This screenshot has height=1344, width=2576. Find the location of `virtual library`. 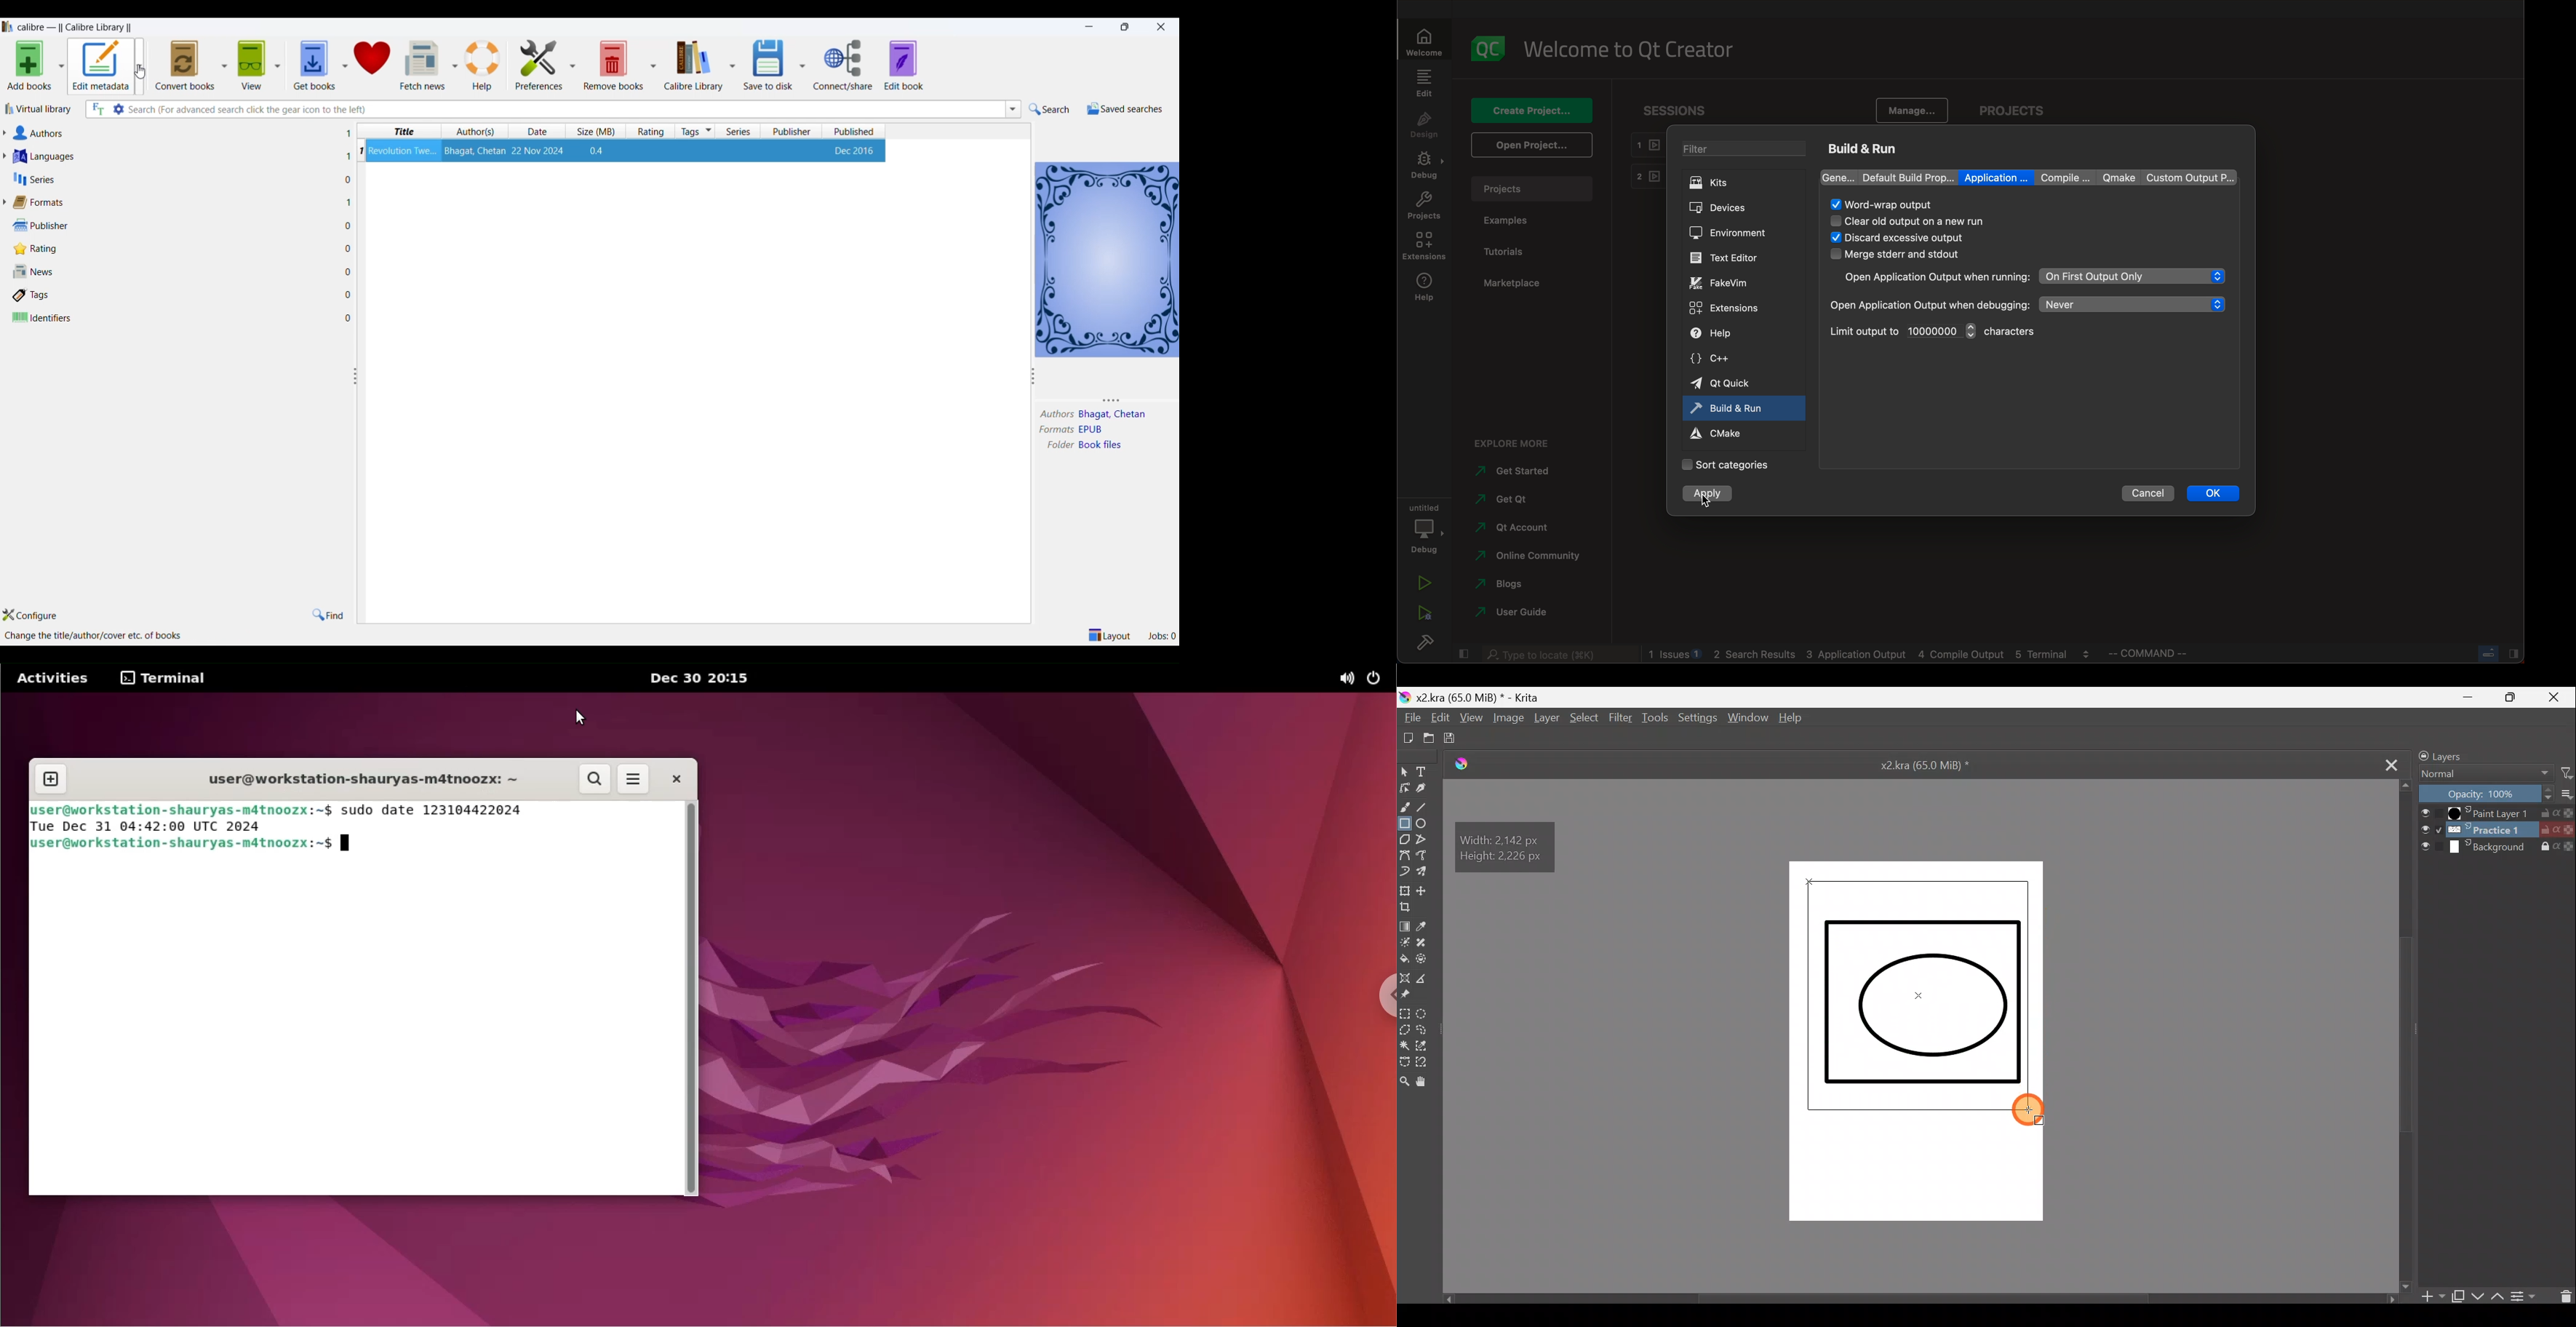

virtual library is located at coordinates (40, 111).